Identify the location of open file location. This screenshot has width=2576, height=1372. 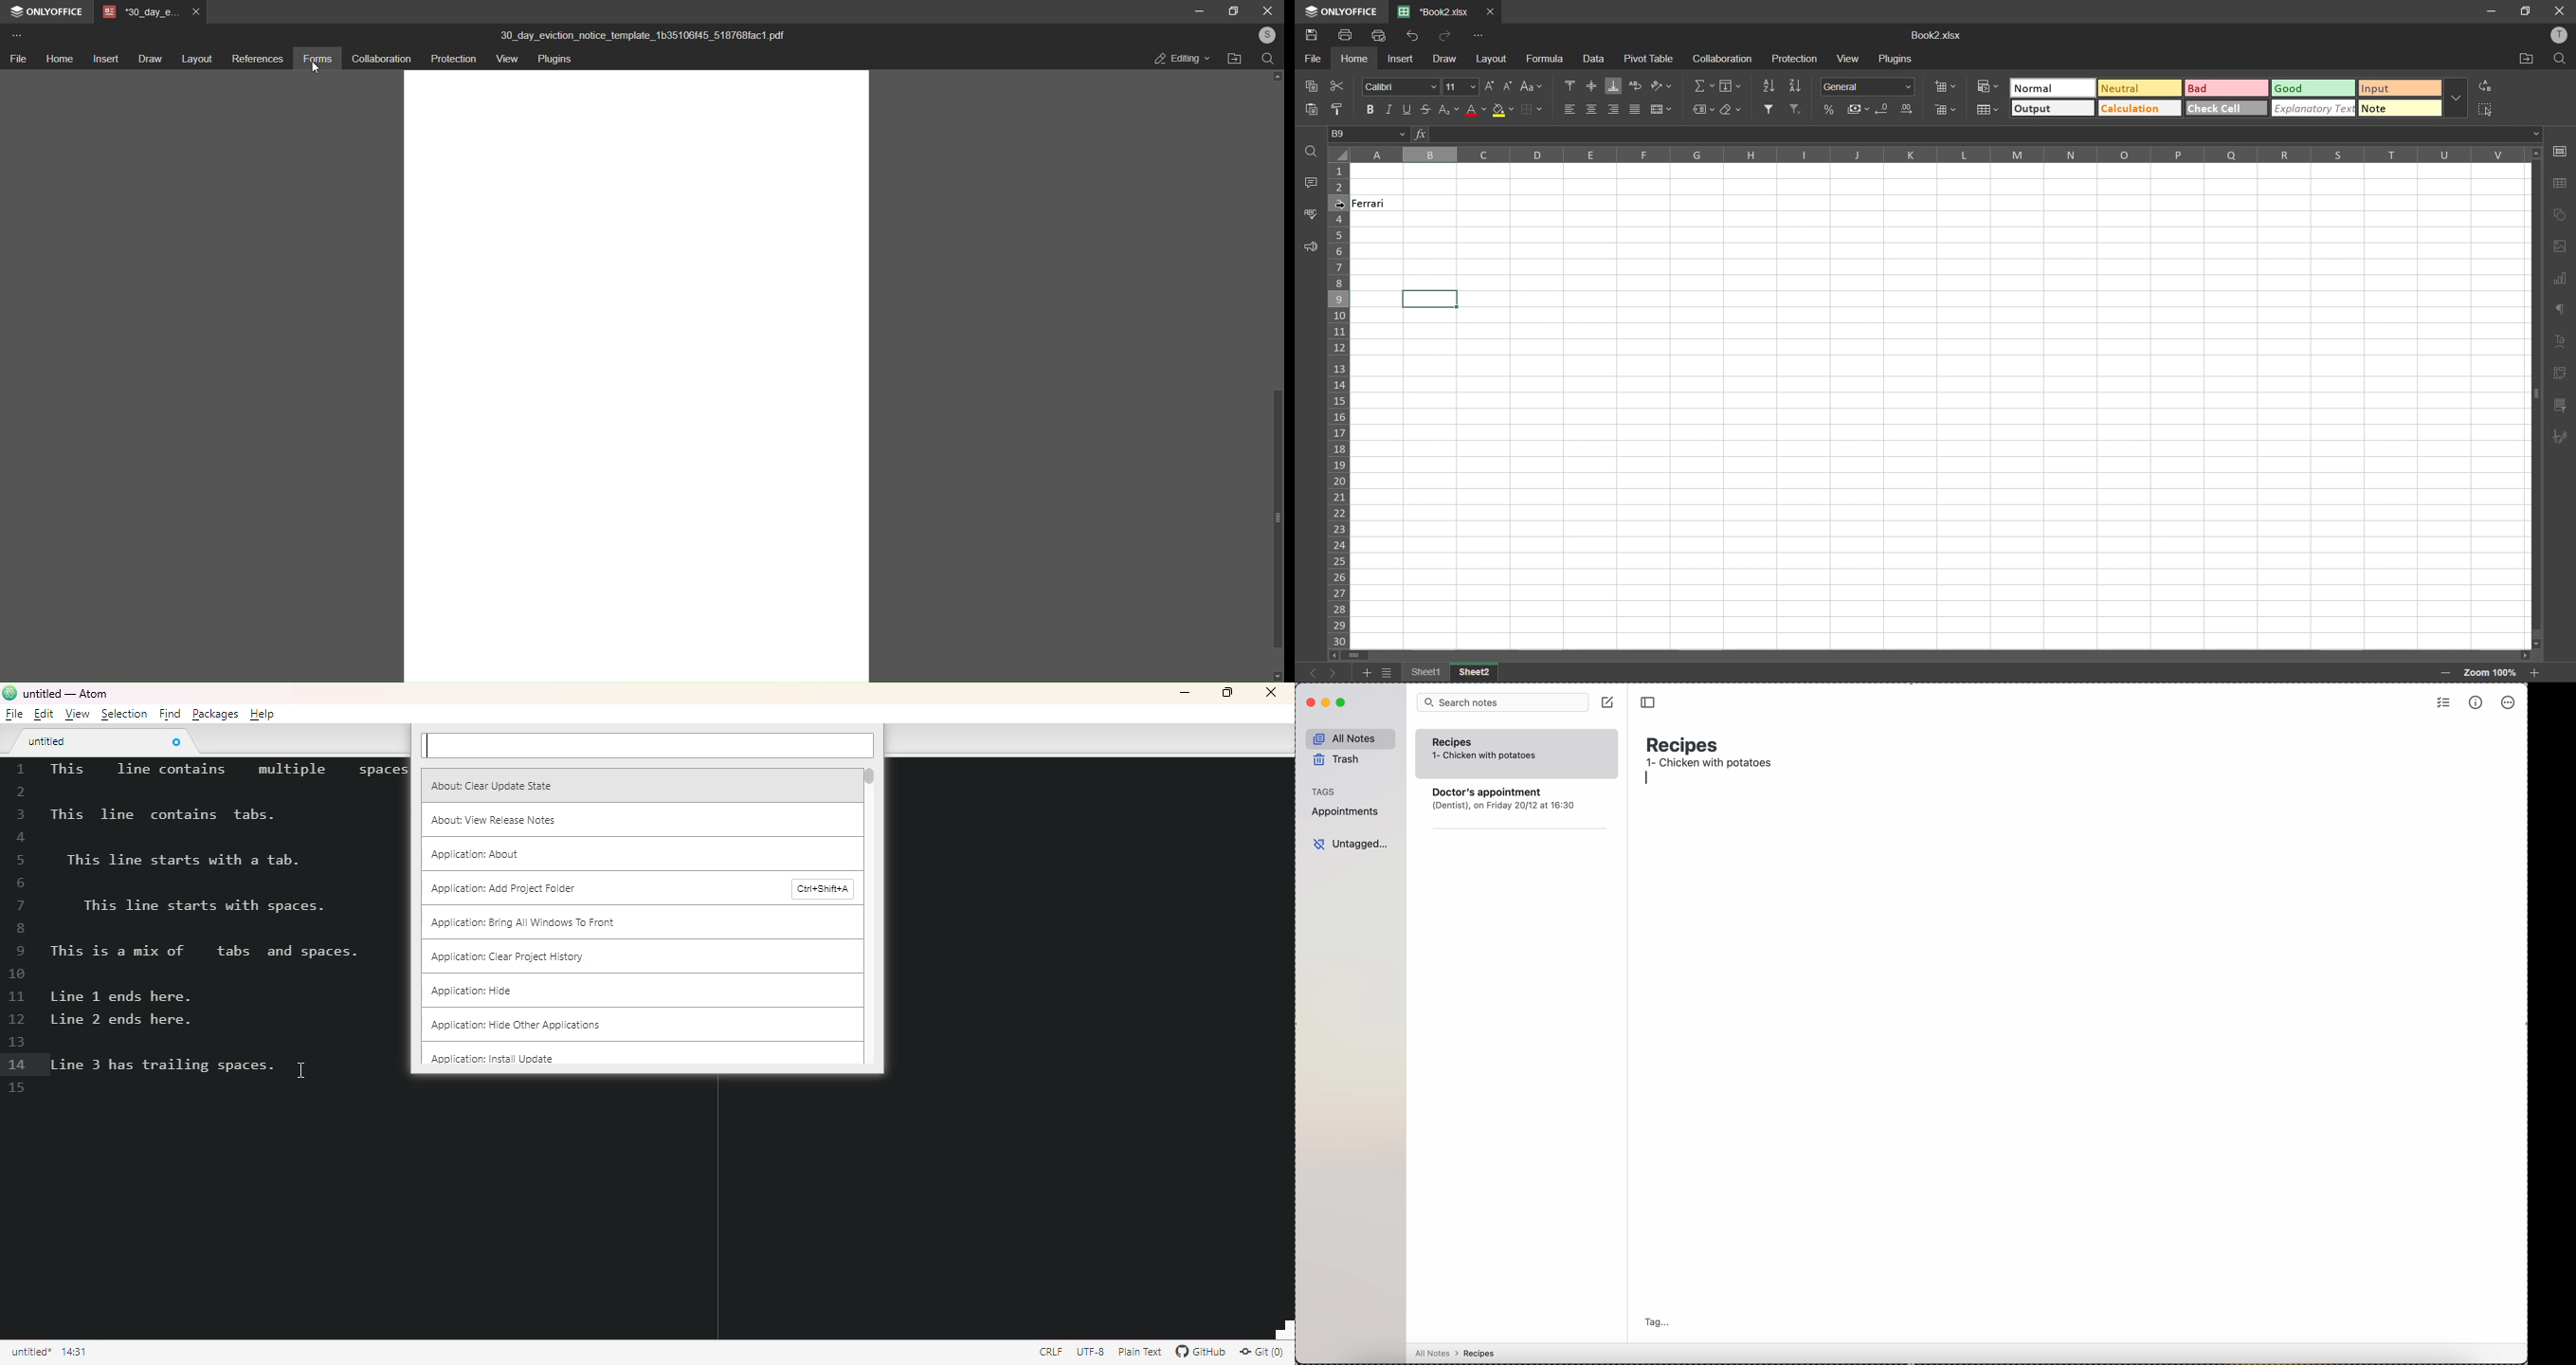
(1231, 60).